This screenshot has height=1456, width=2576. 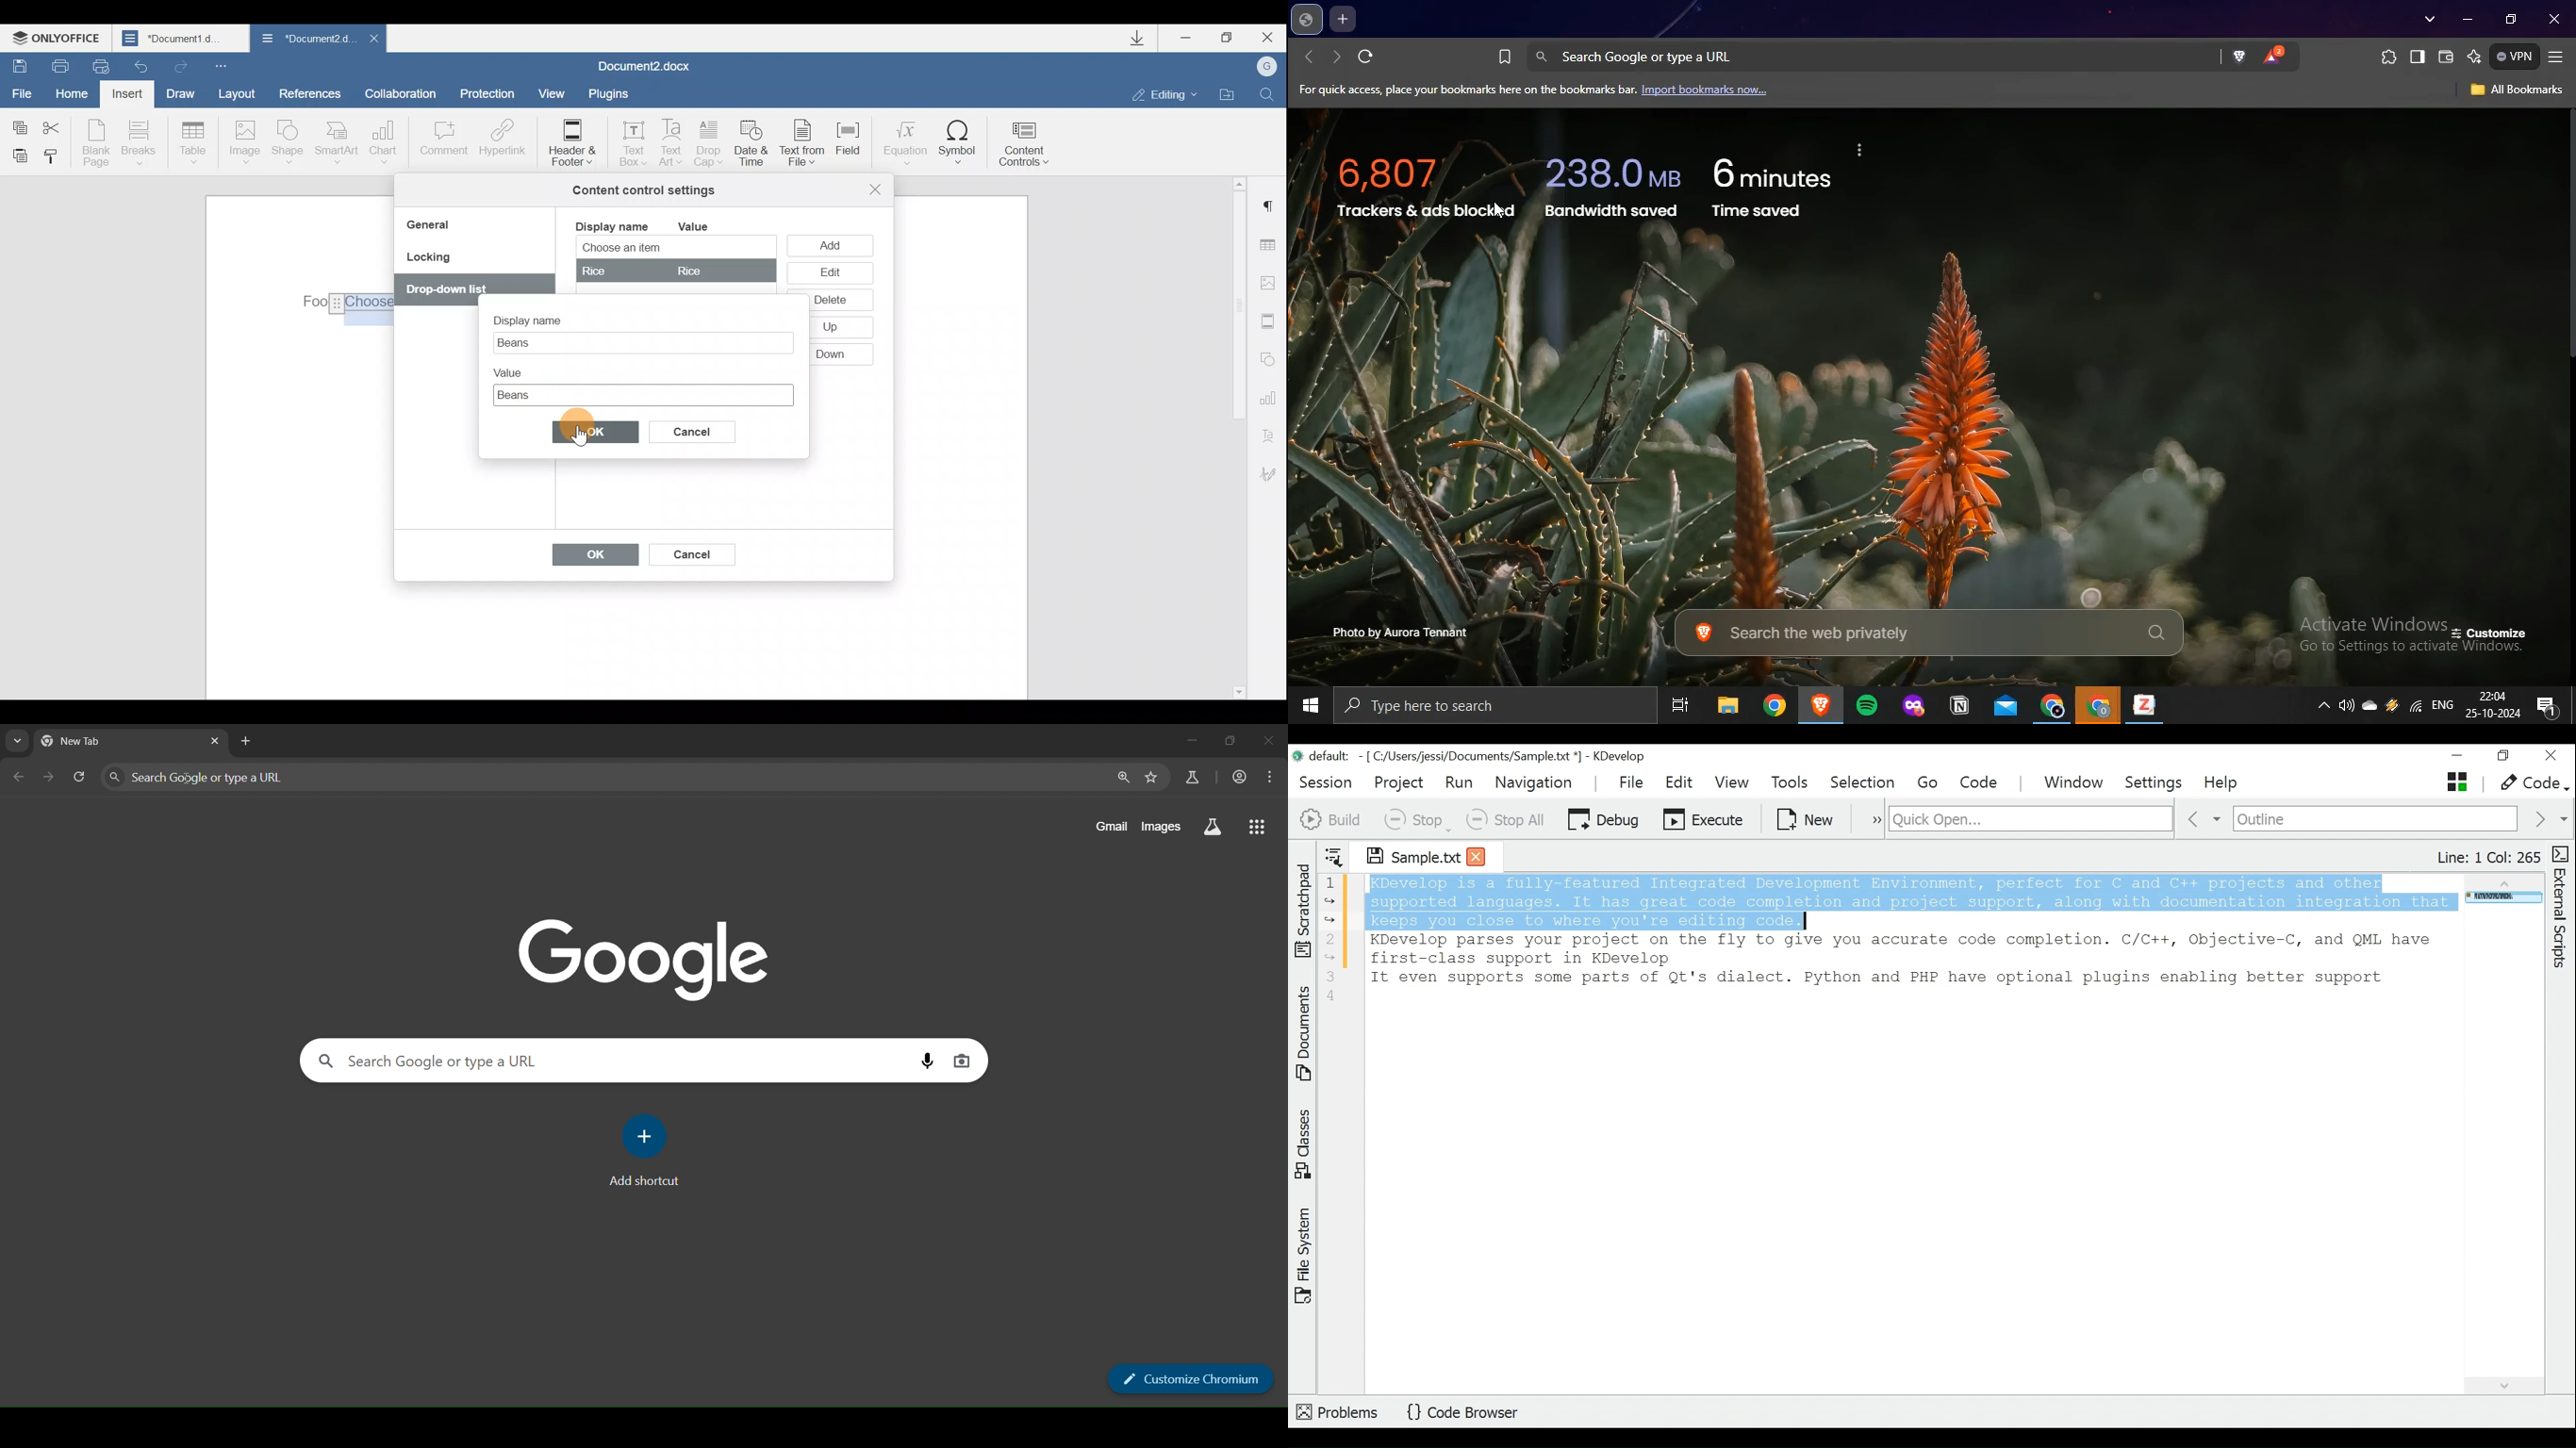 I want to click on Edit, so click(x=829, y=274).